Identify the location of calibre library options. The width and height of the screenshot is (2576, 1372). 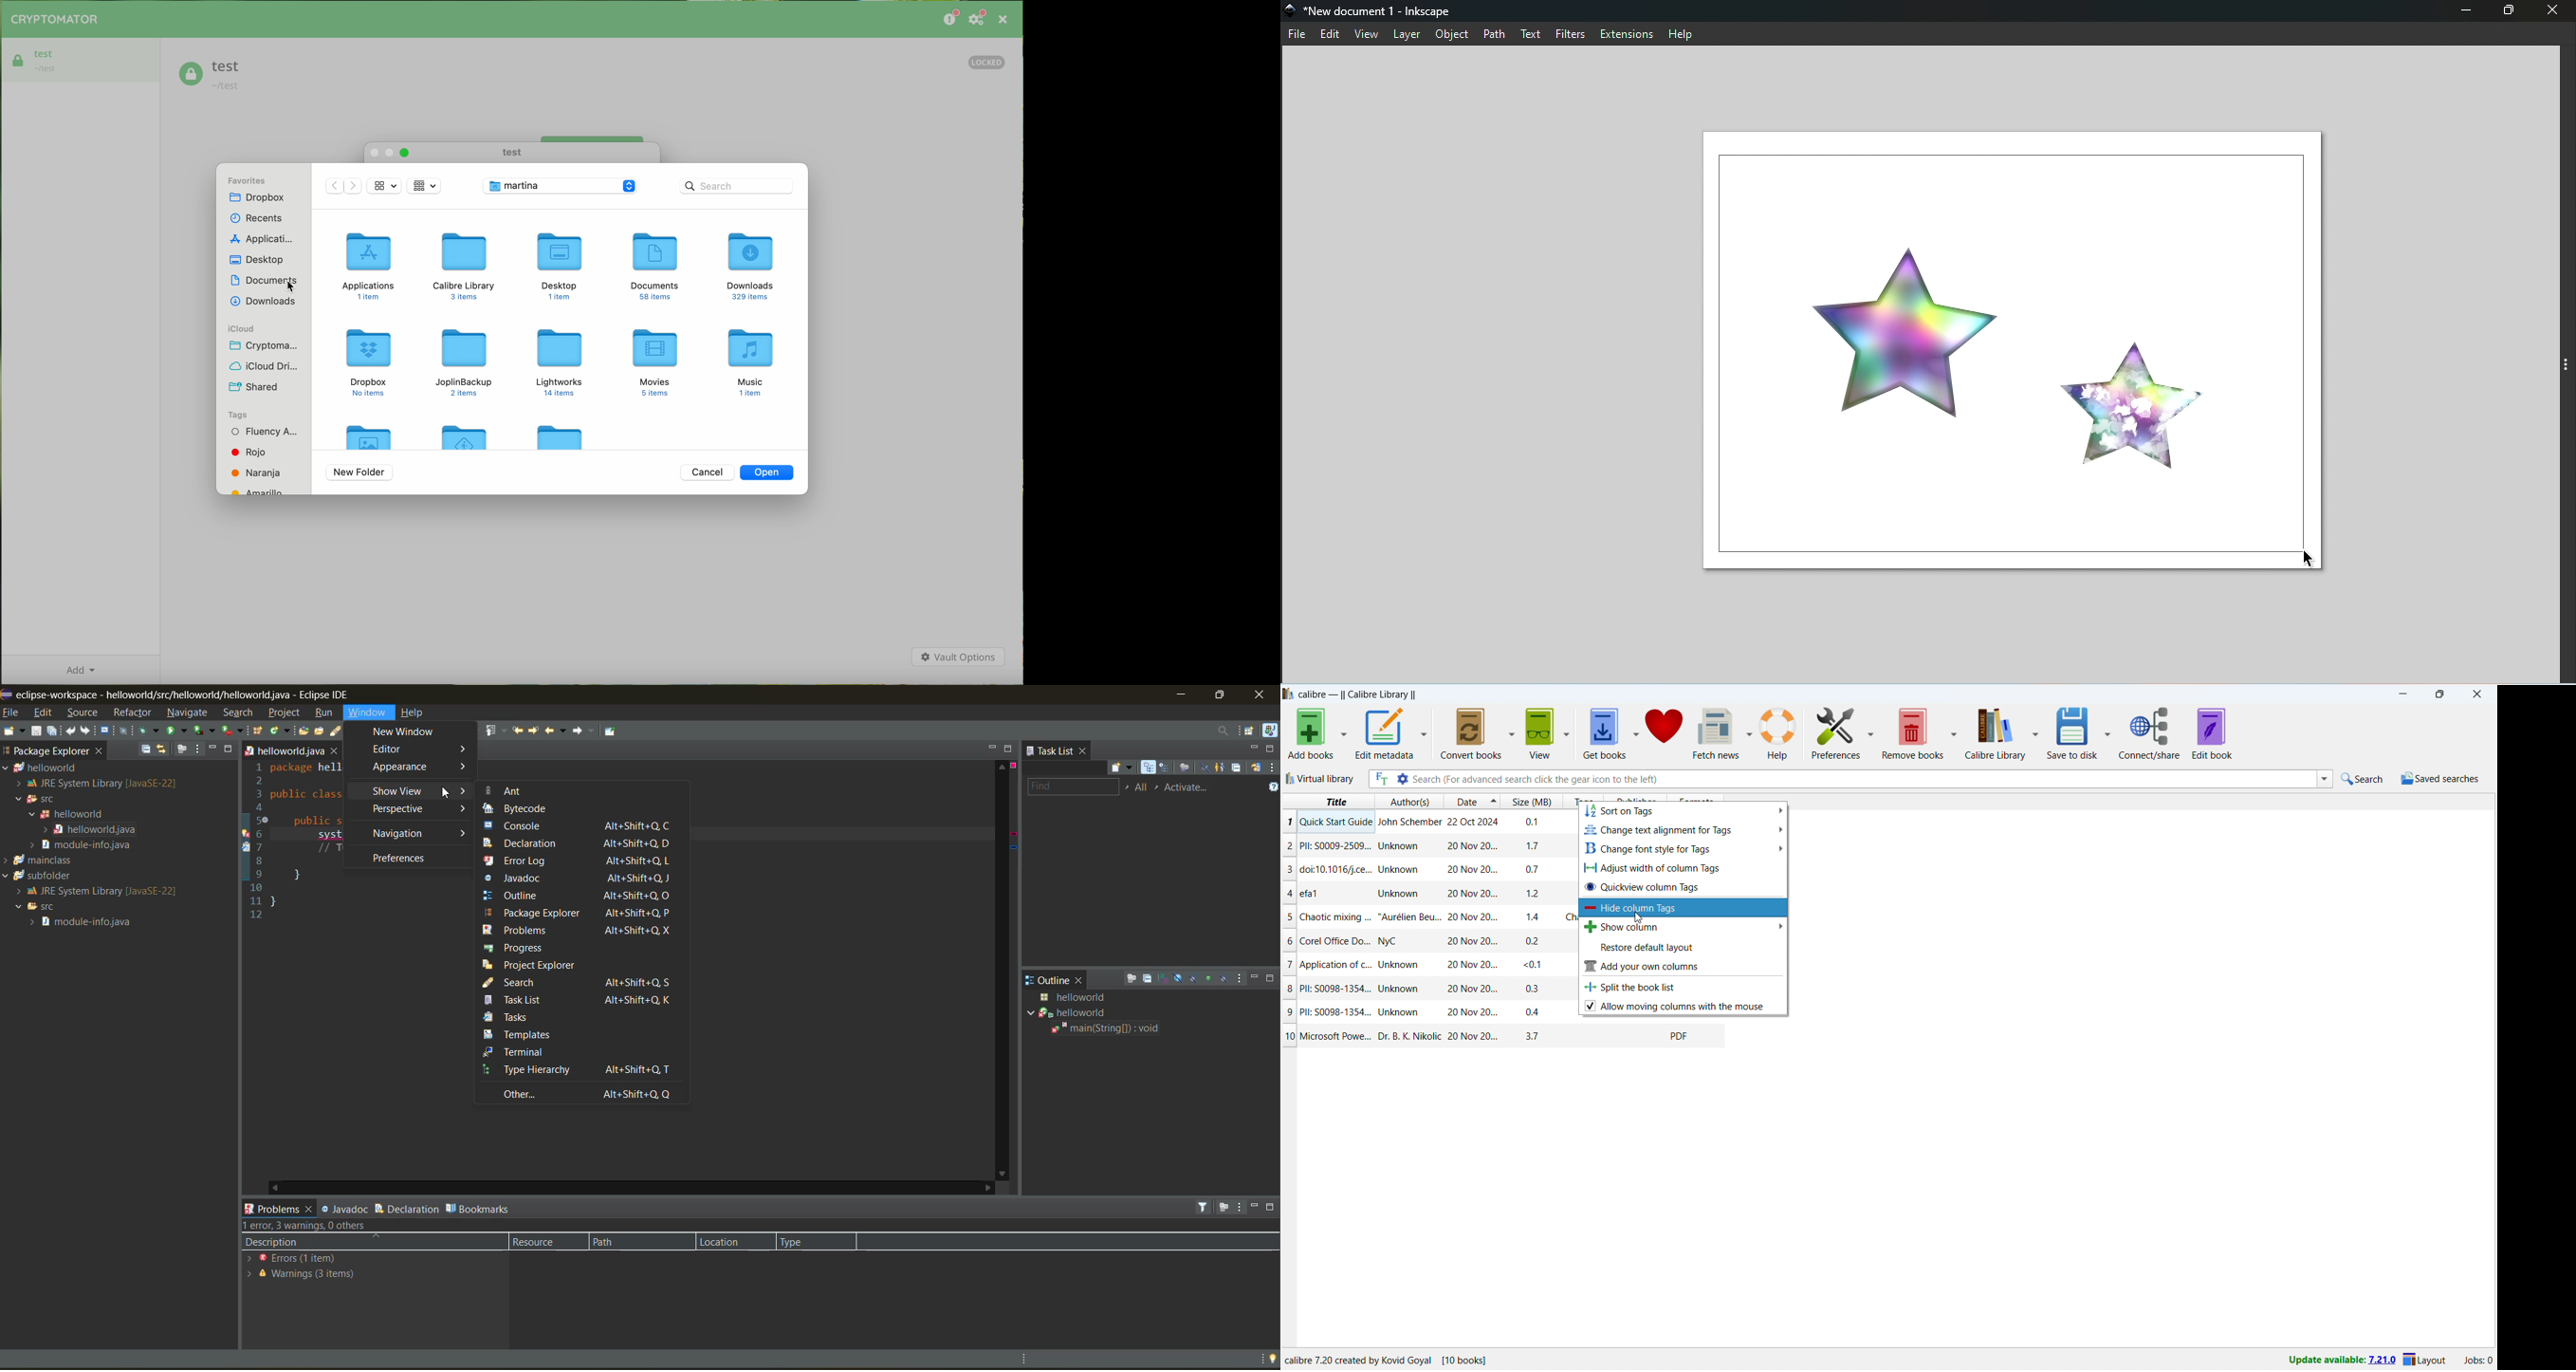
(2037, 733).